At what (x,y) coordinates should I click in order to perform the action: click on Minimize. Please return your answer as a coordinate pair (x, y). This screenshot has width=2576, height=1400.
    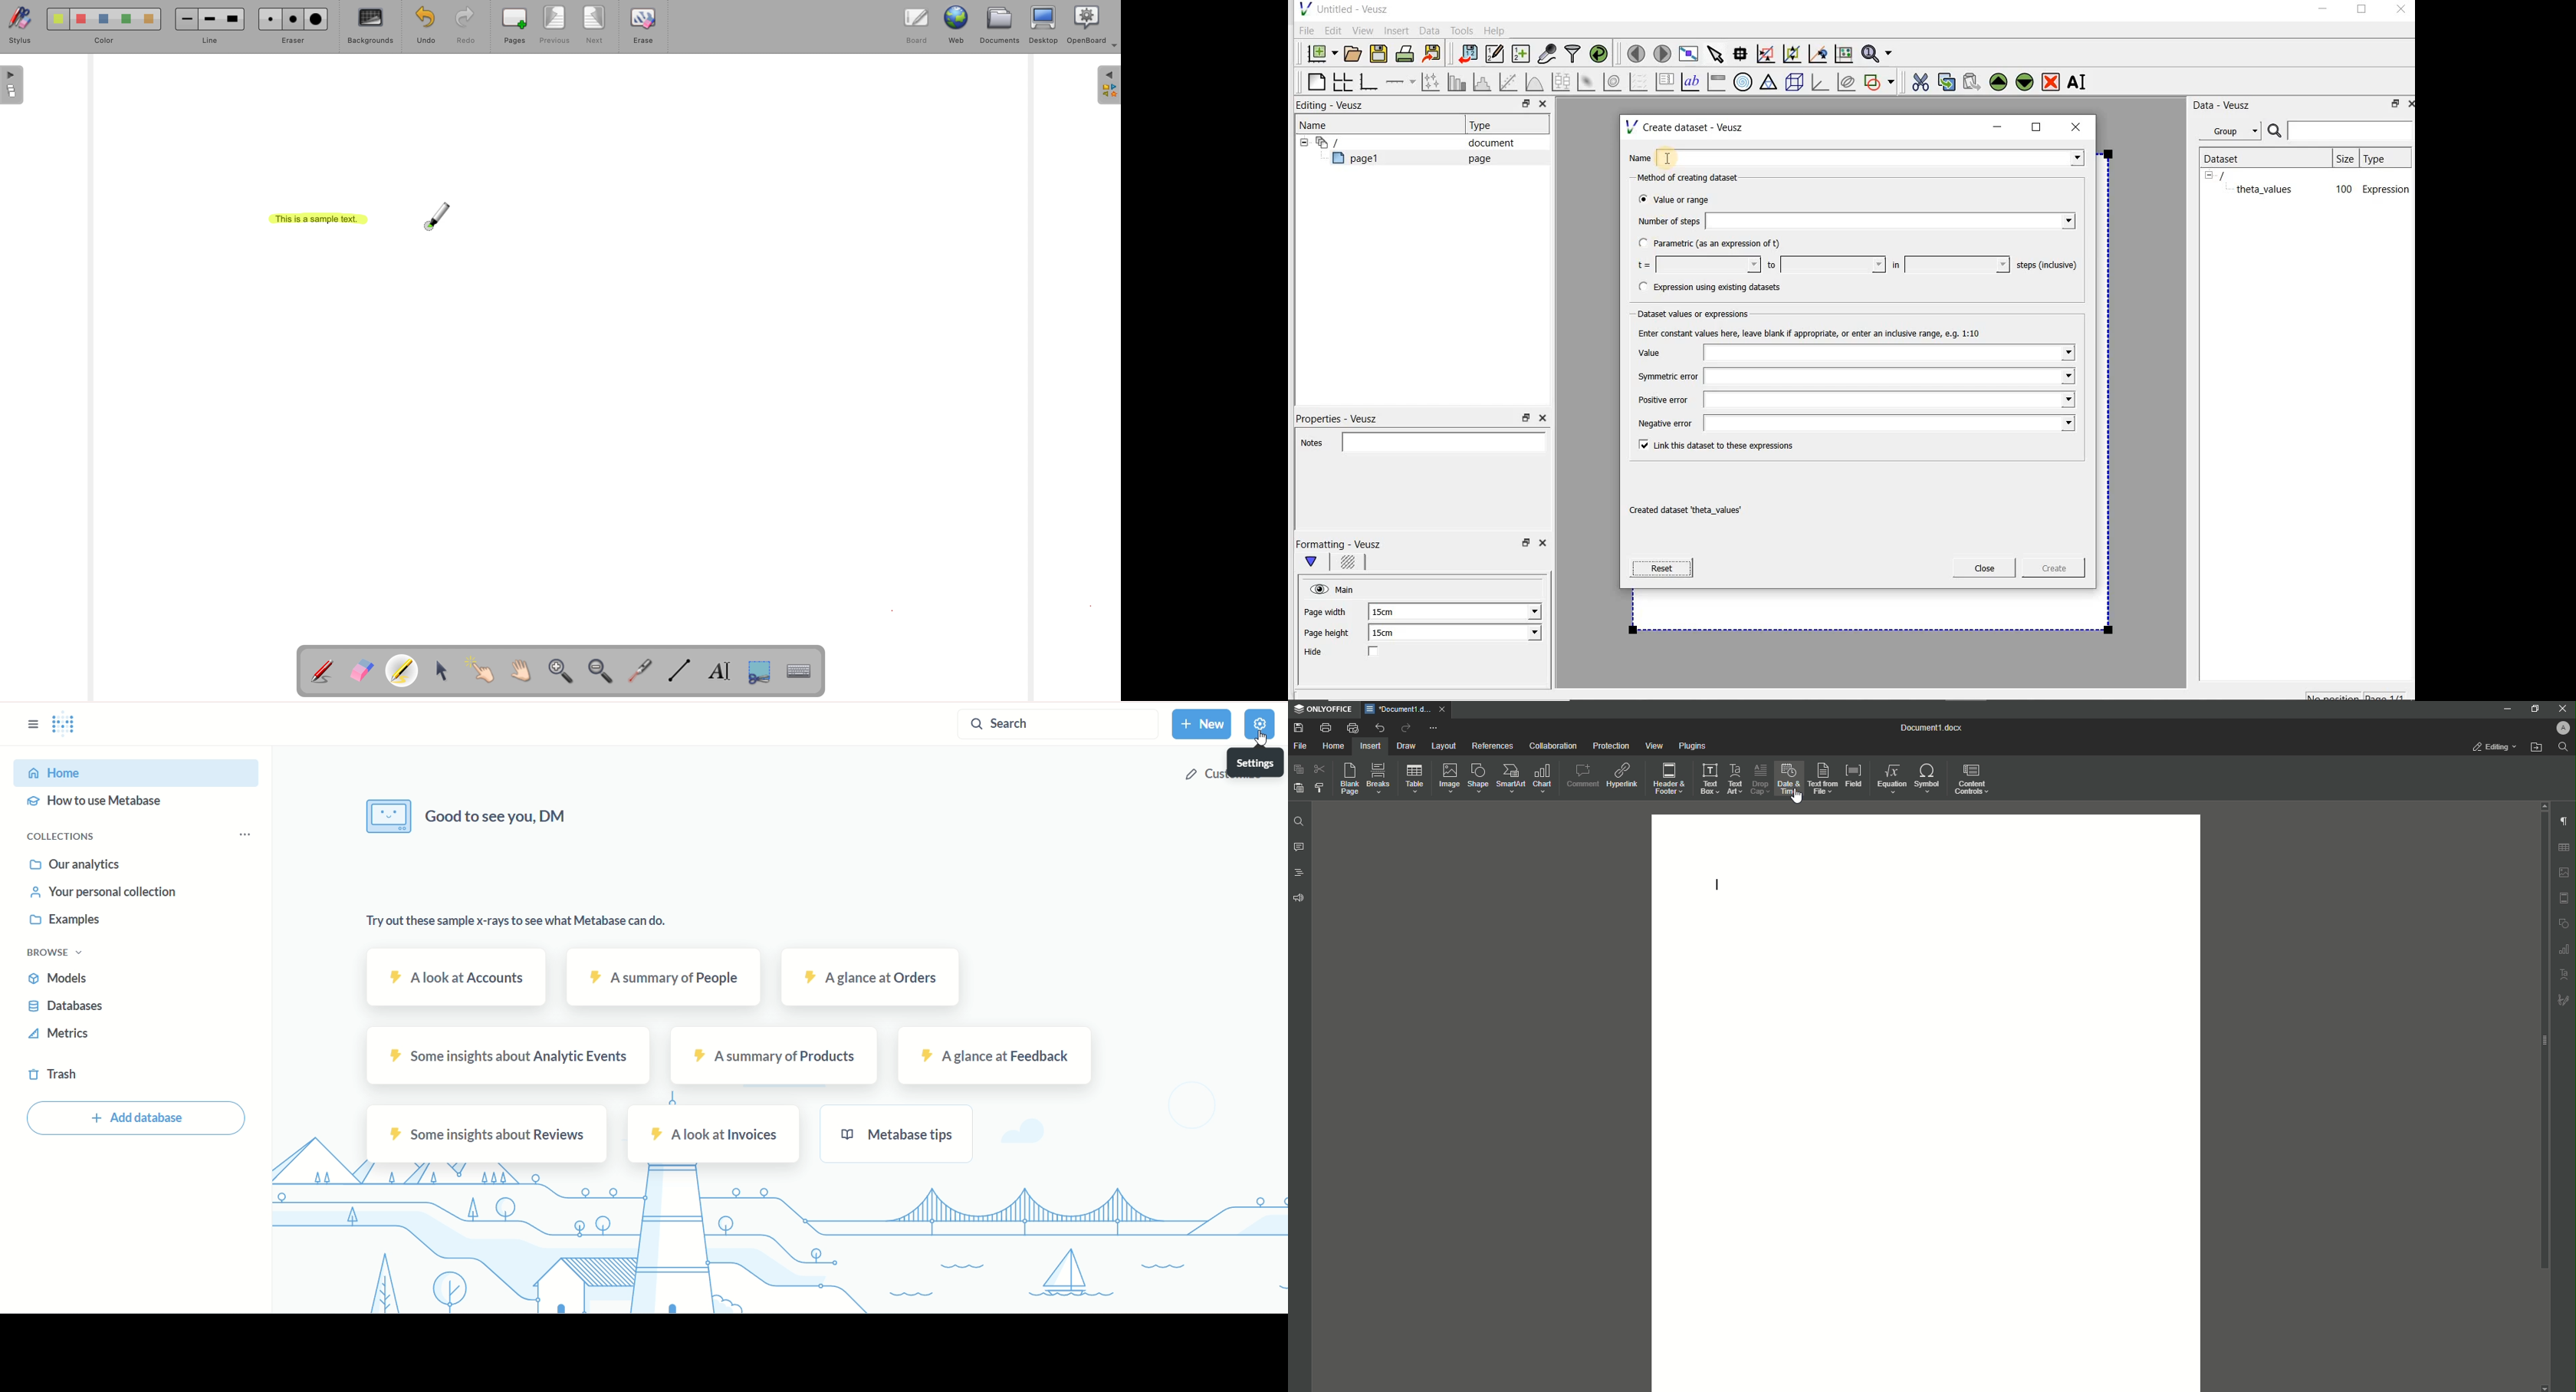
    Looking at the image, I should click on (2505, 708).